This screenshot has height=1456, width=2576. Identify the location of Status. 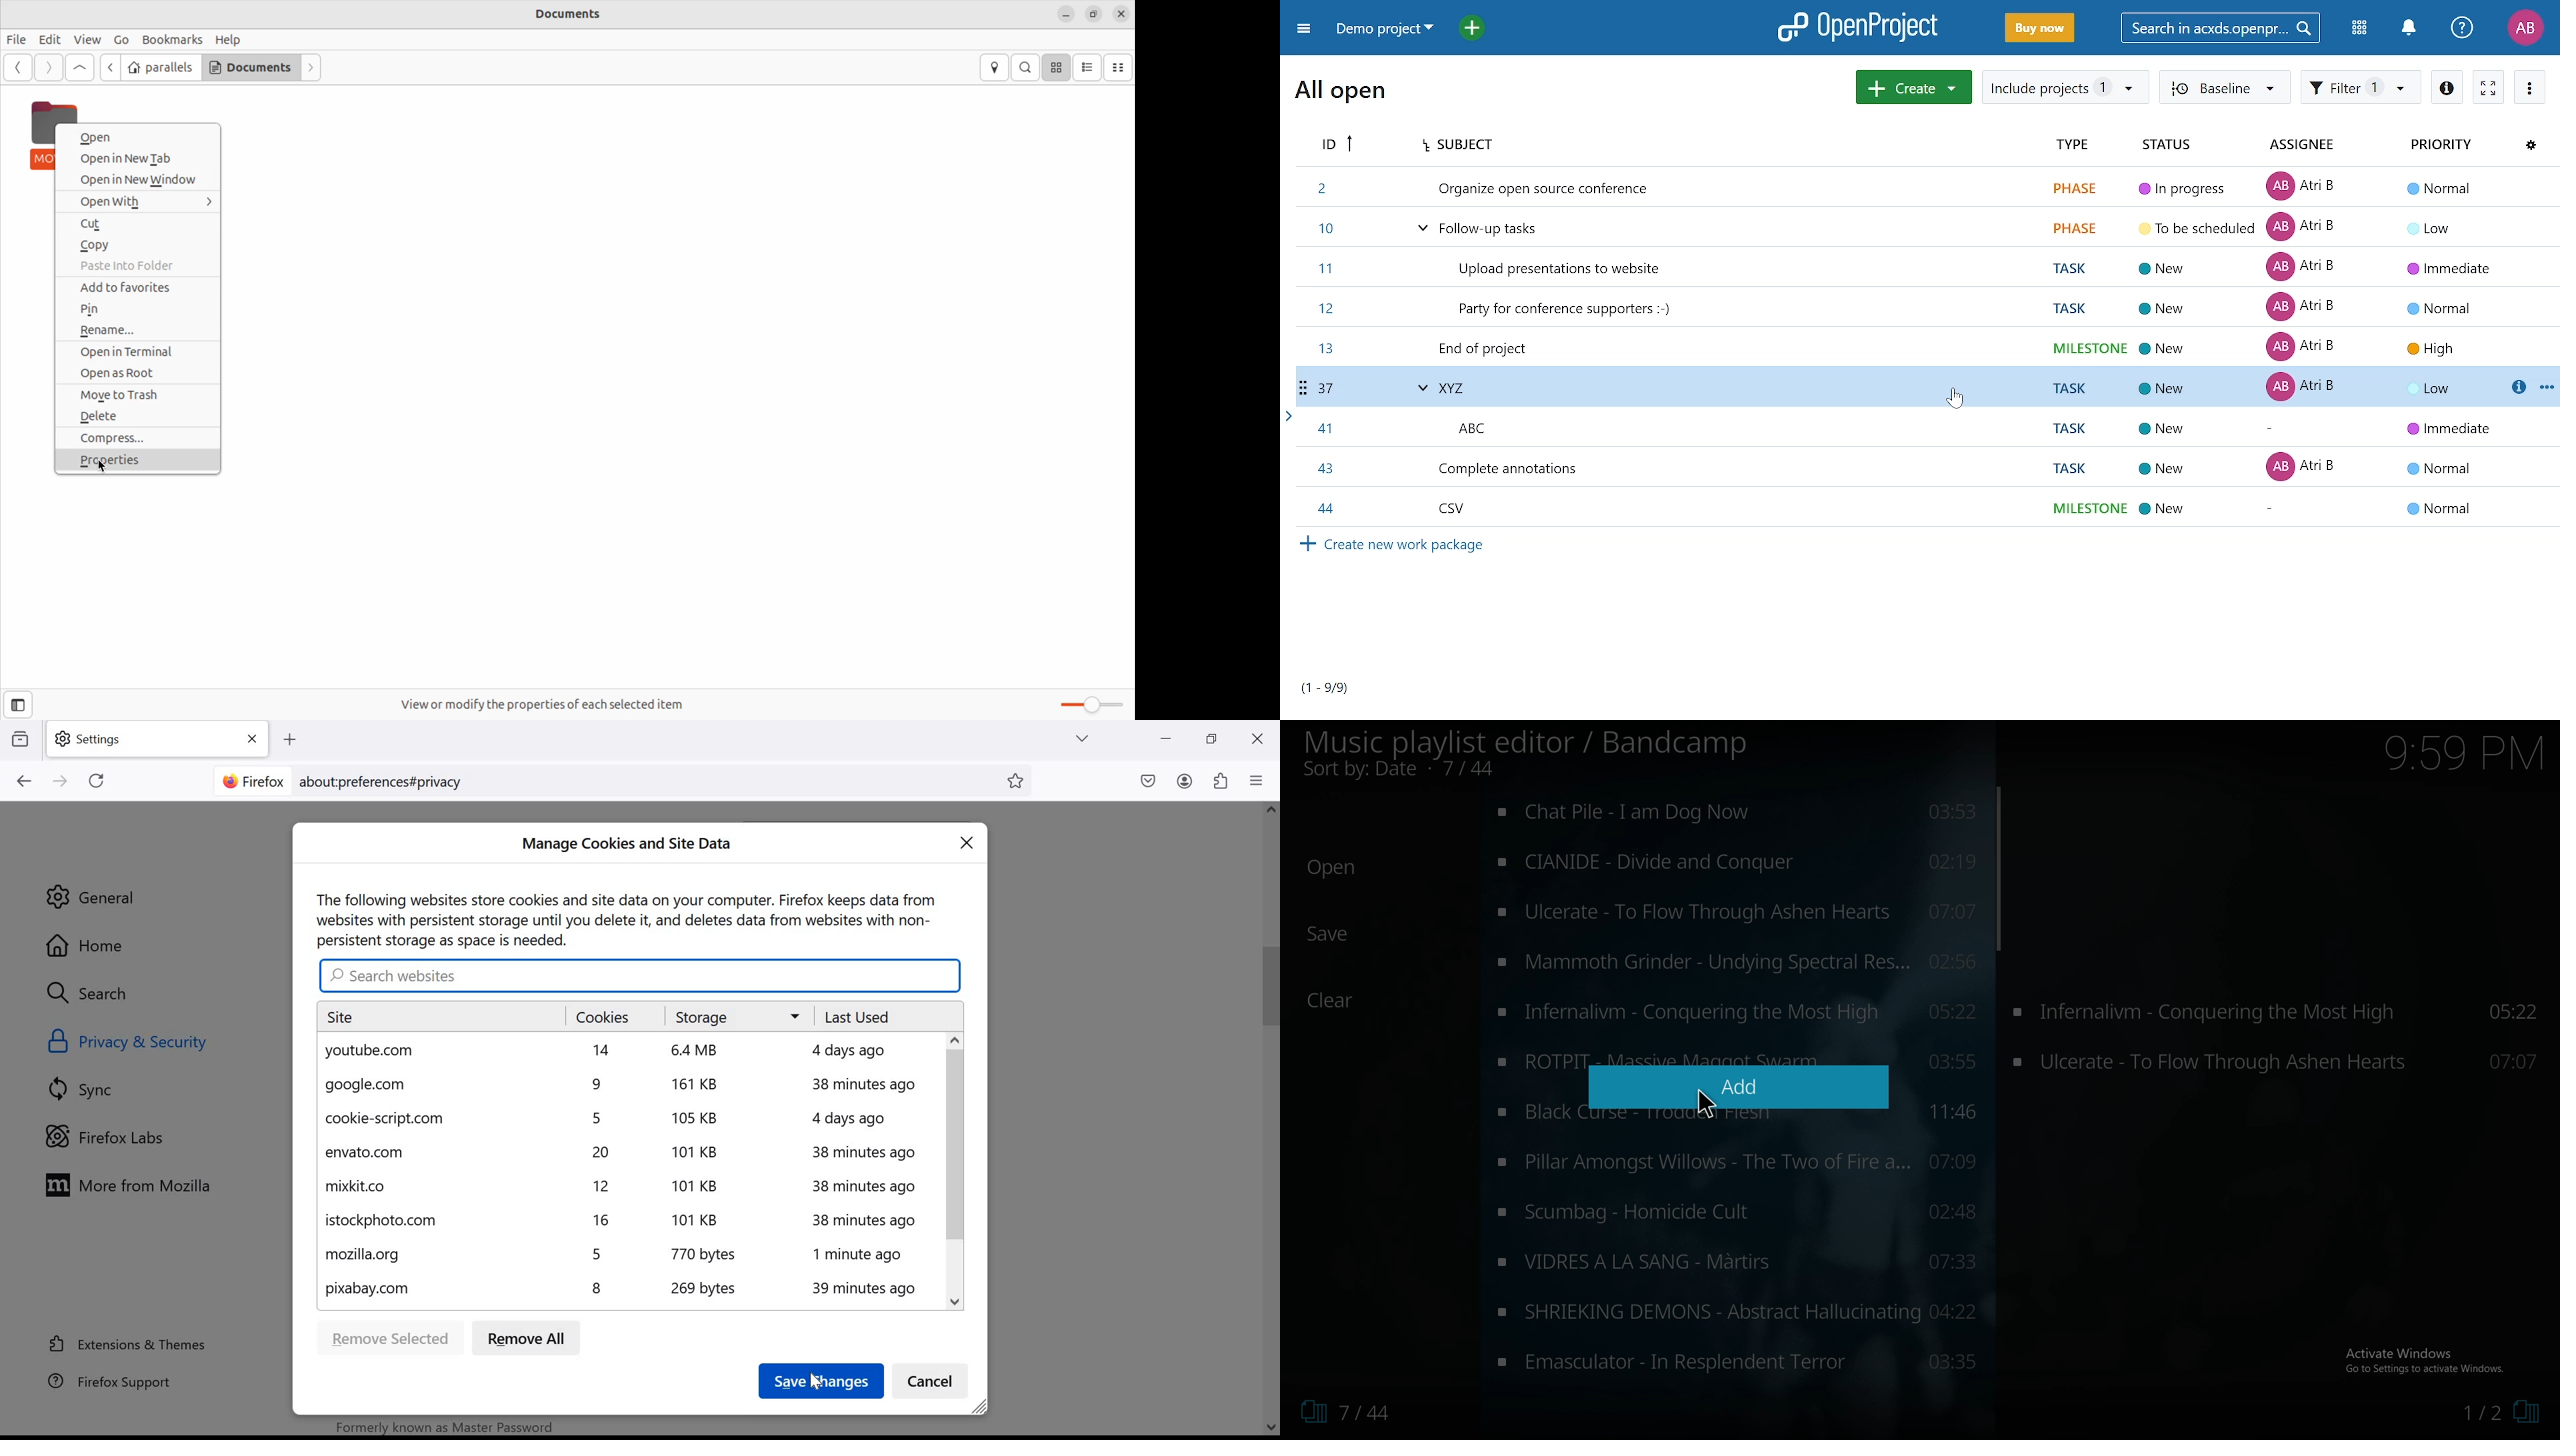
(2185, 146).